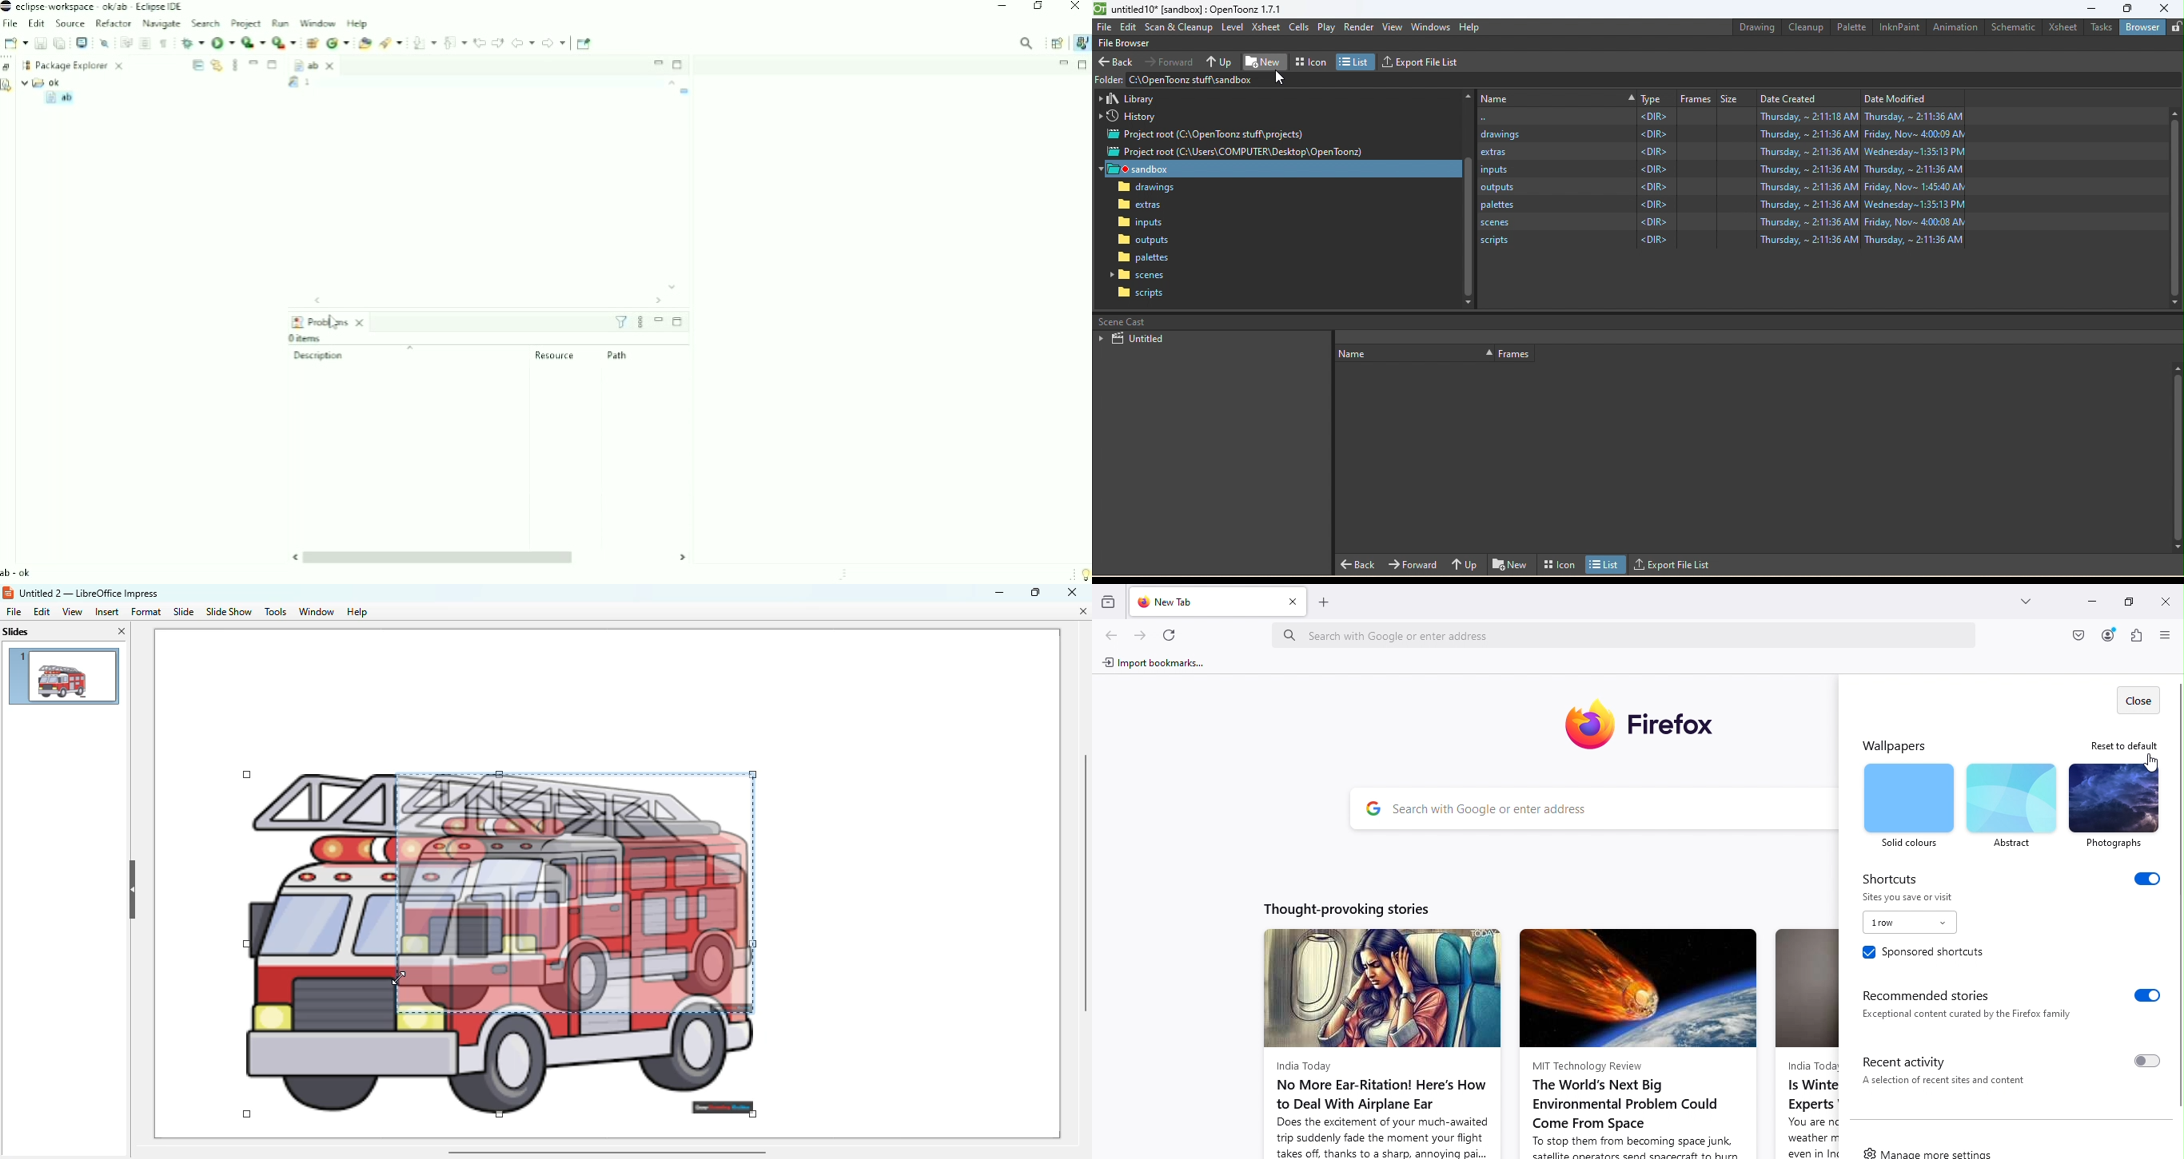 This screenshot has height=1176, width=2184. I want to click on View menu, so click(640, 323).